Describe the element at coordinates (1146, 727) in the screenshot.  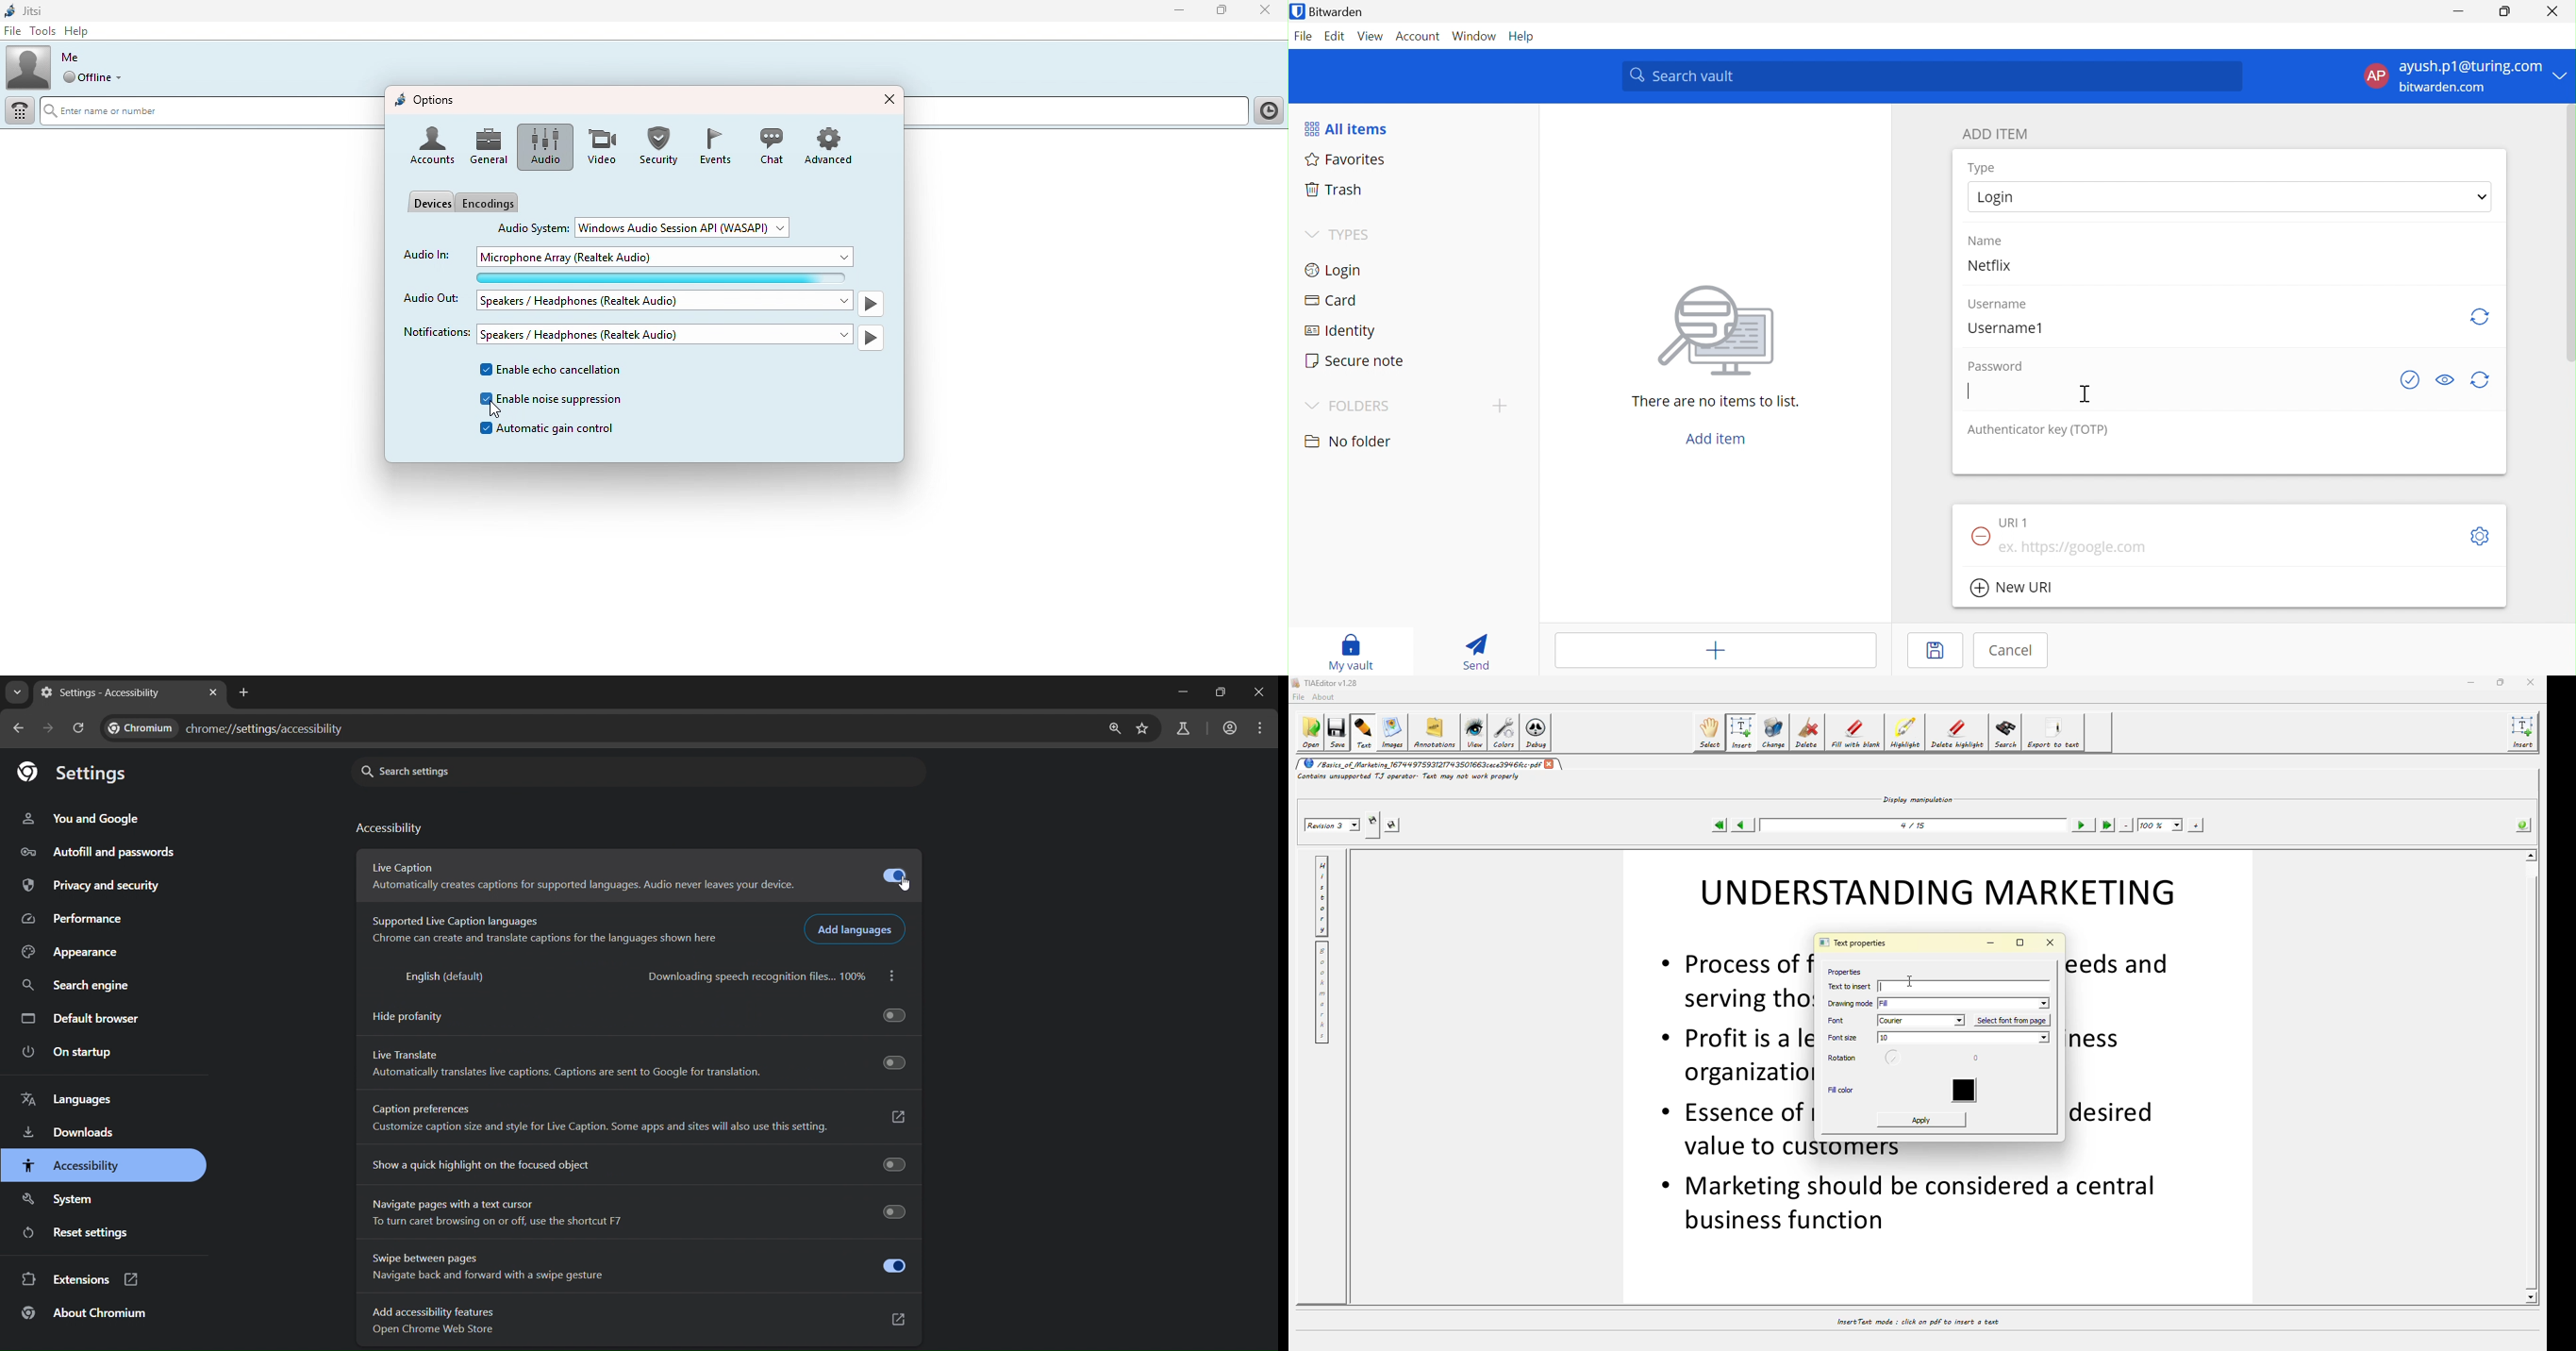
I see `bookmark page` at that location.